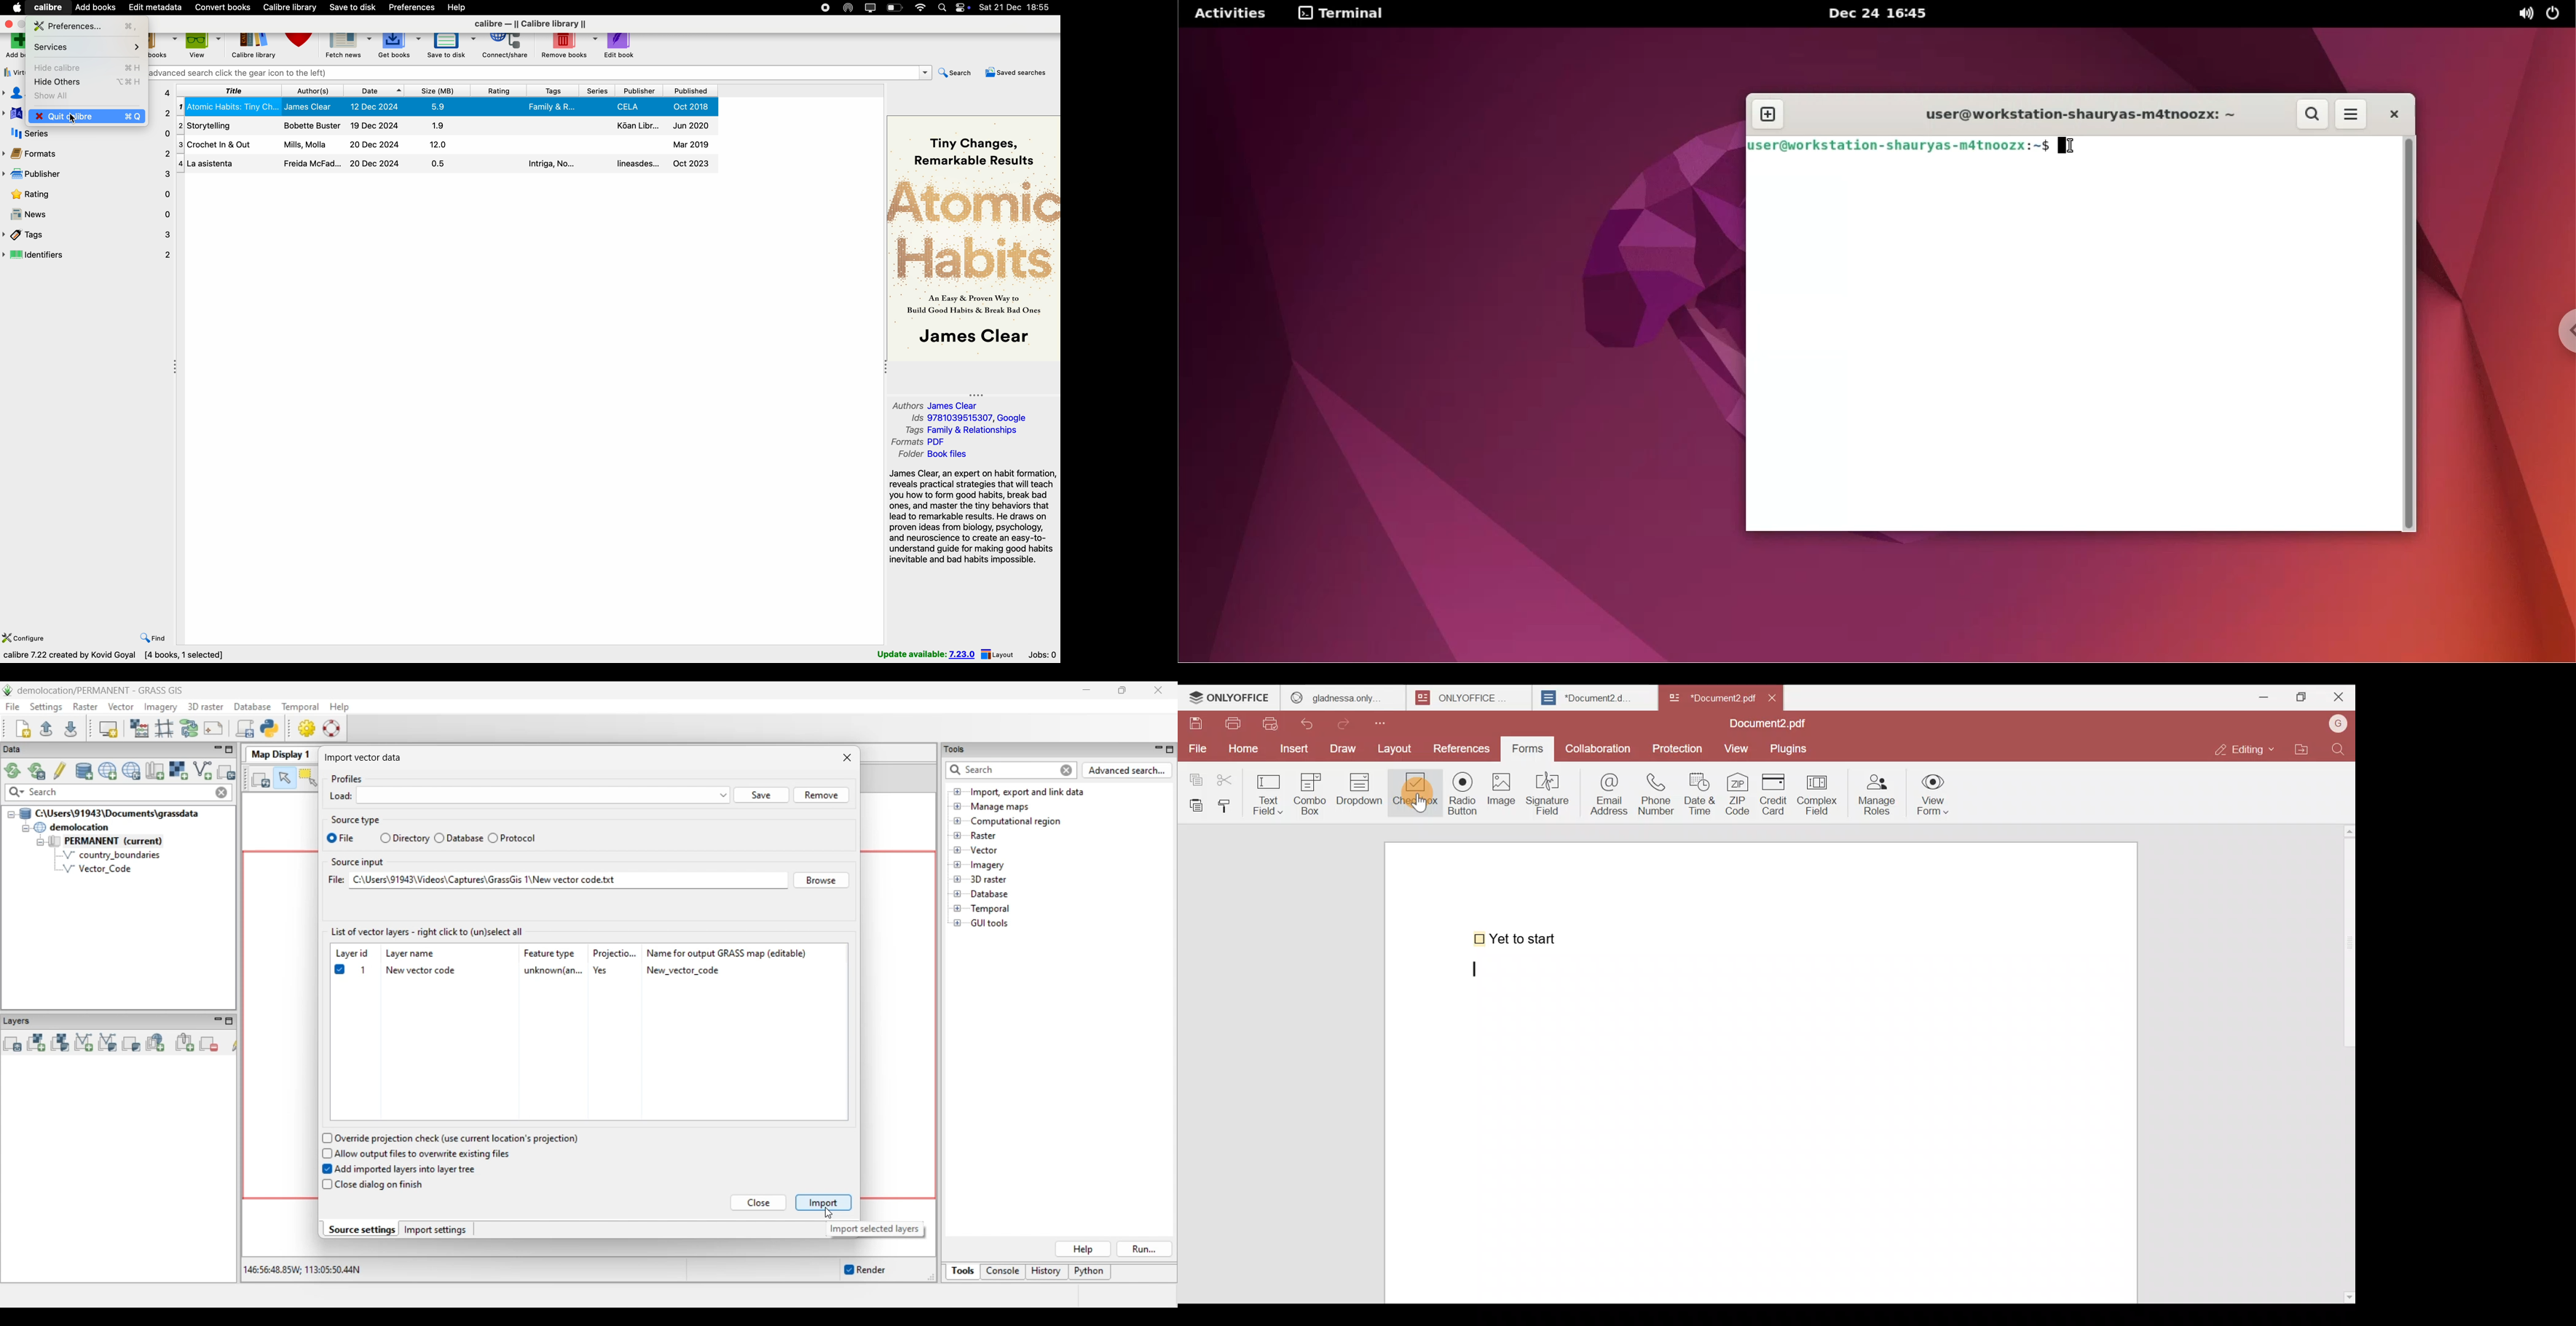  I want to click on book cover preview, so click(974, 237).